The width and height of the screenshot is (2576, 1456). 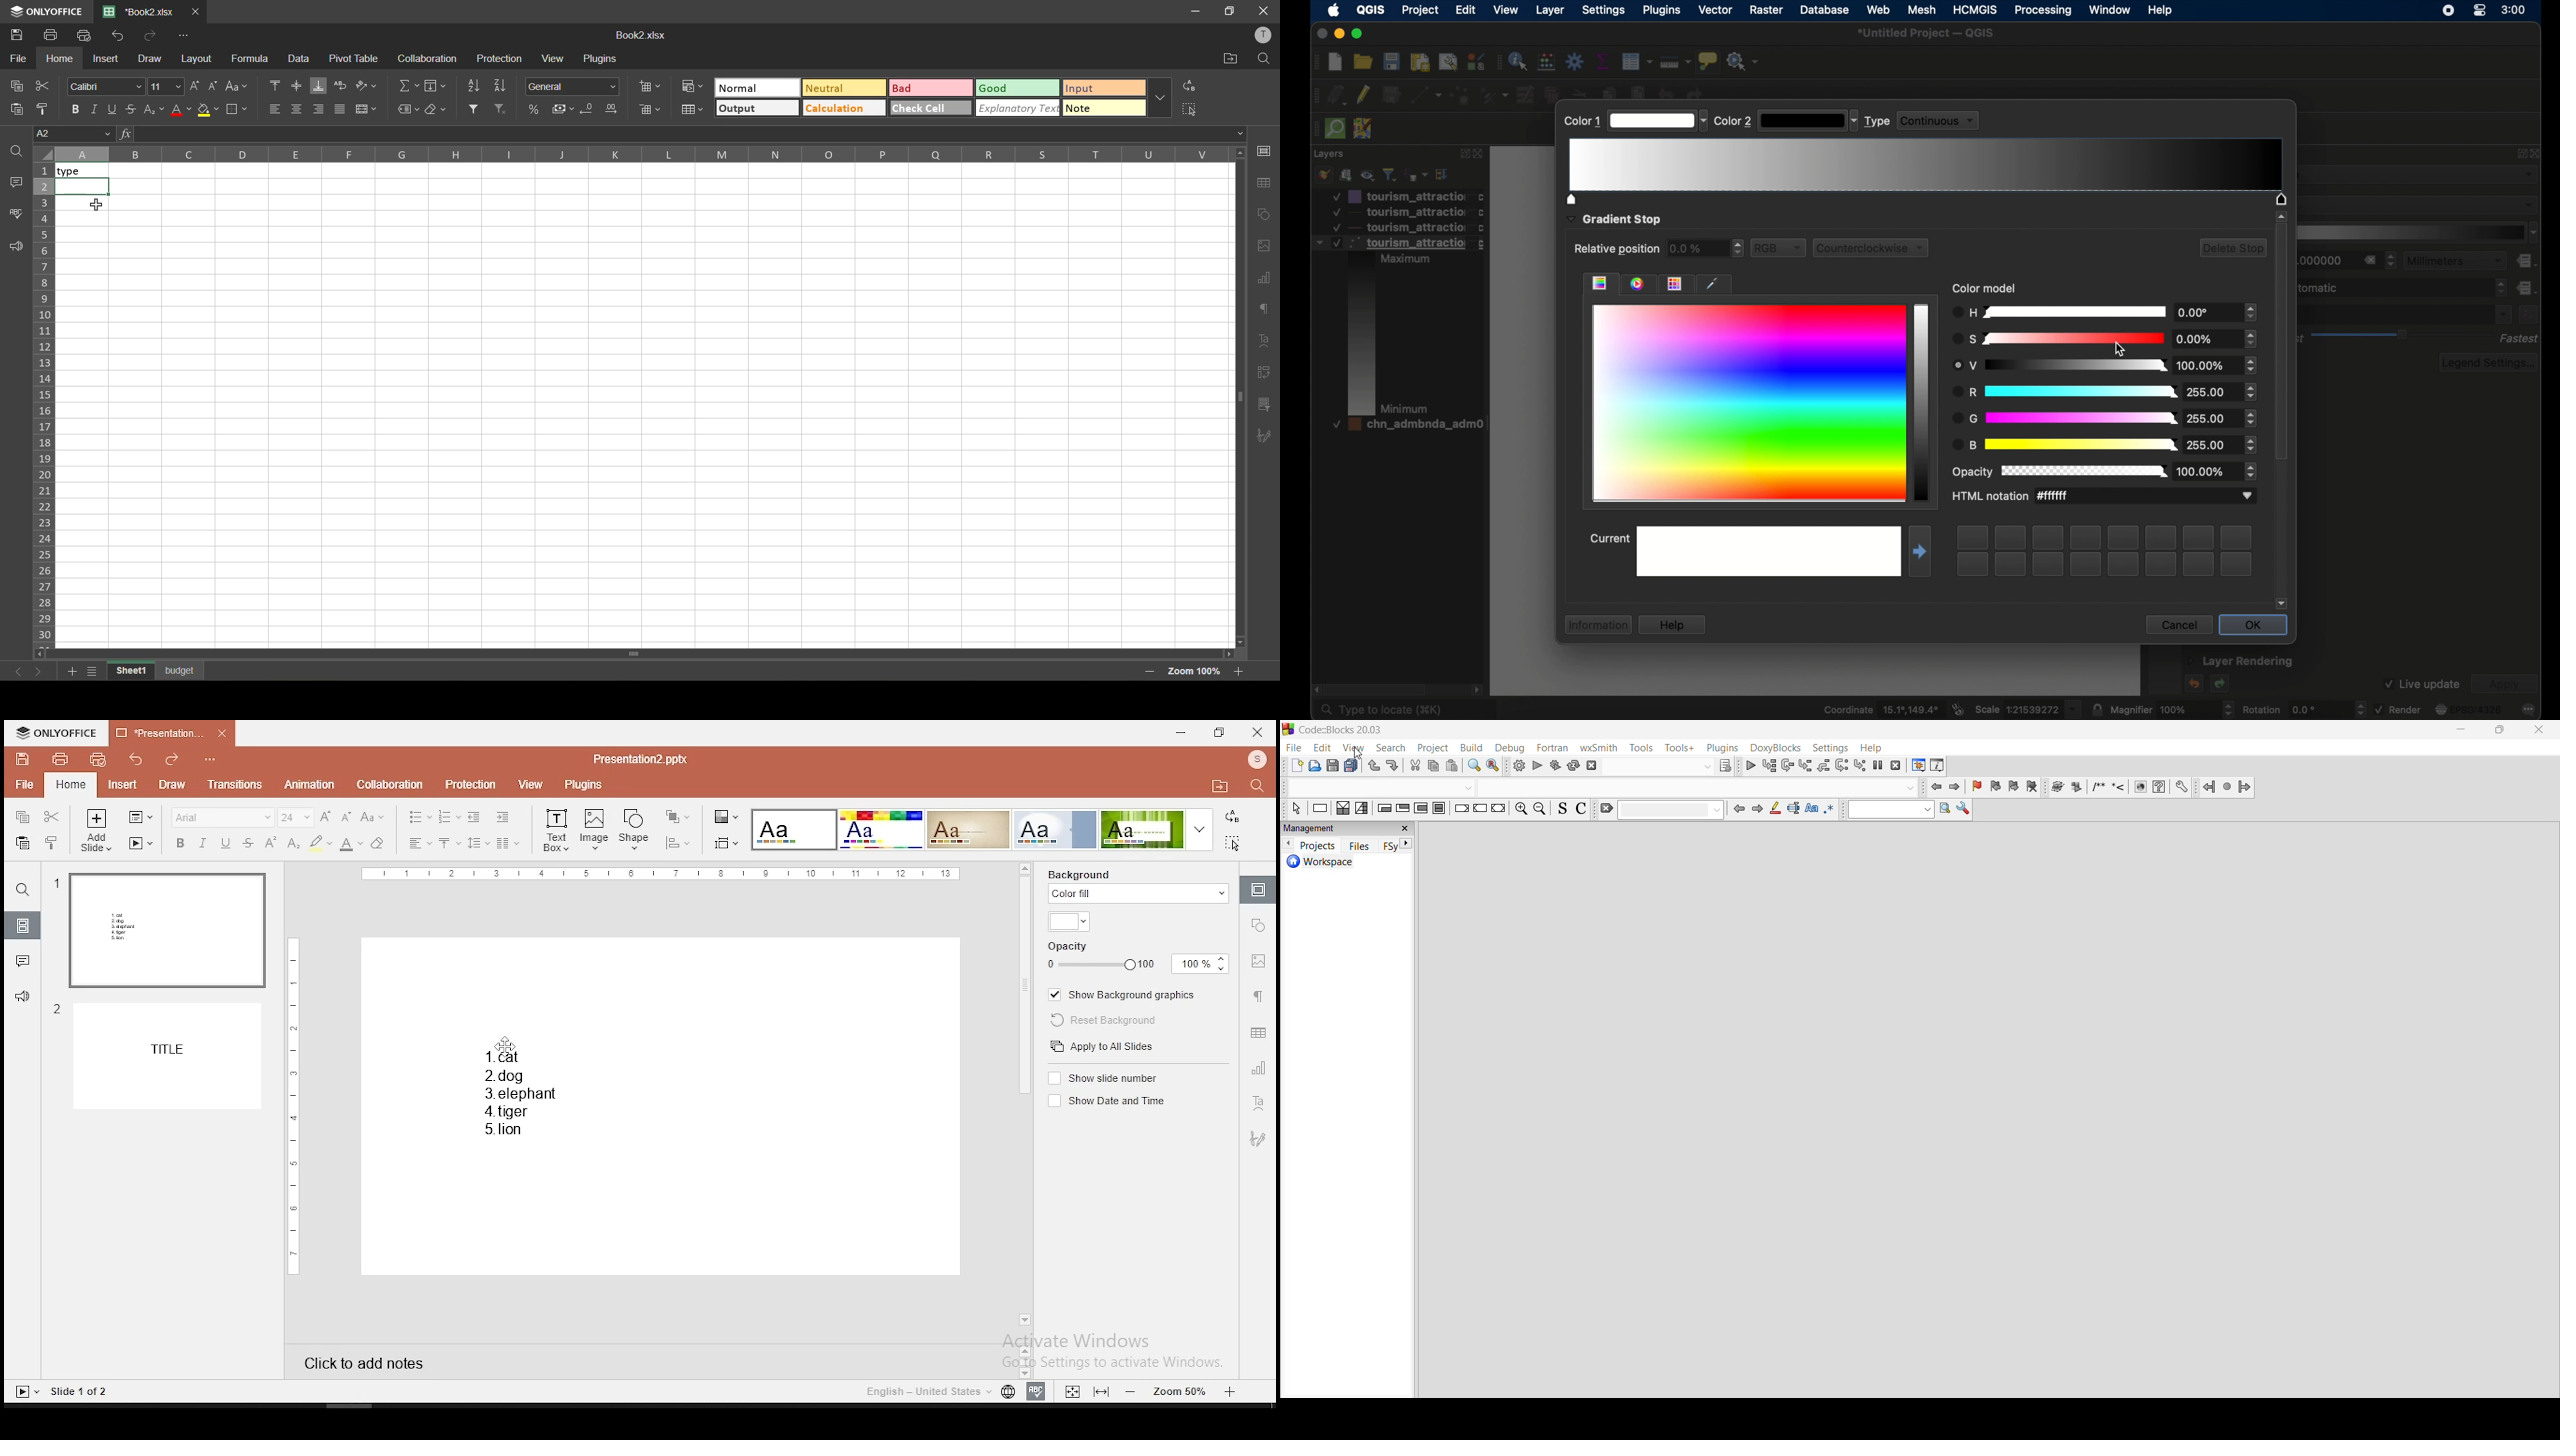 I want to click on click to add notes, so click(x=358, y=1363).